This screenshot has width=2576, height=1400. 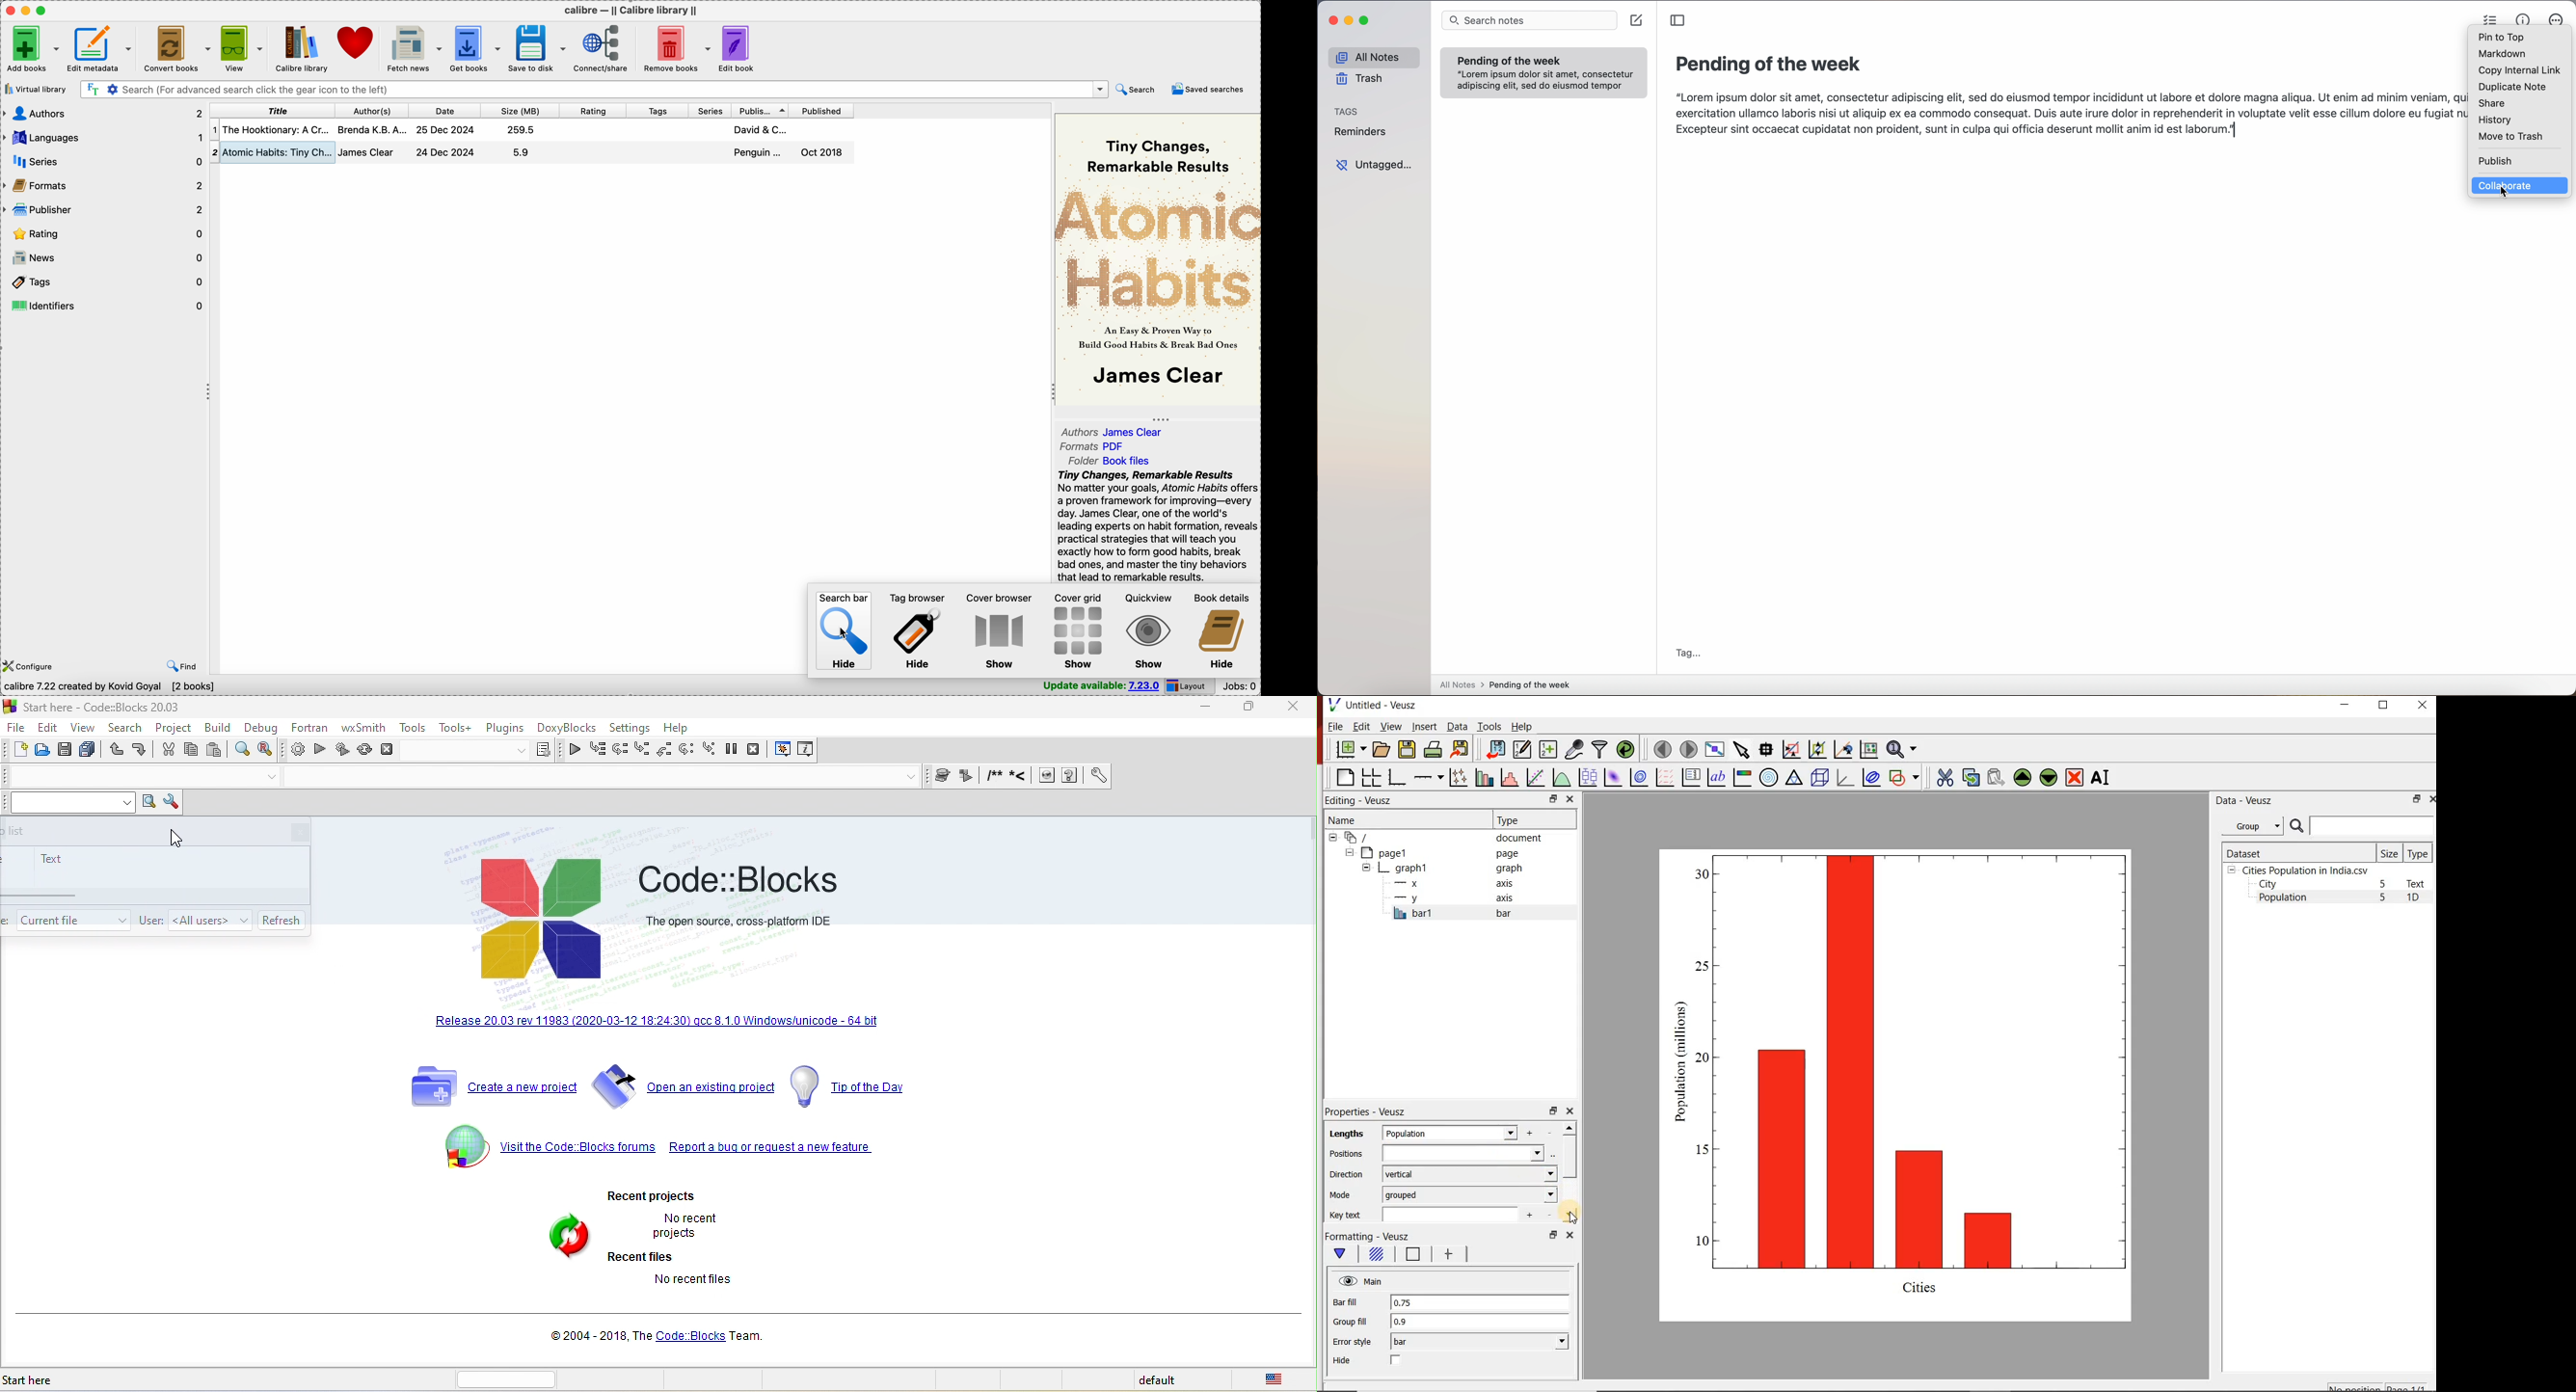 What do you see at coordinates (148, 803) in the screenshot?
I see `run search` at bounding box center [148, 803].